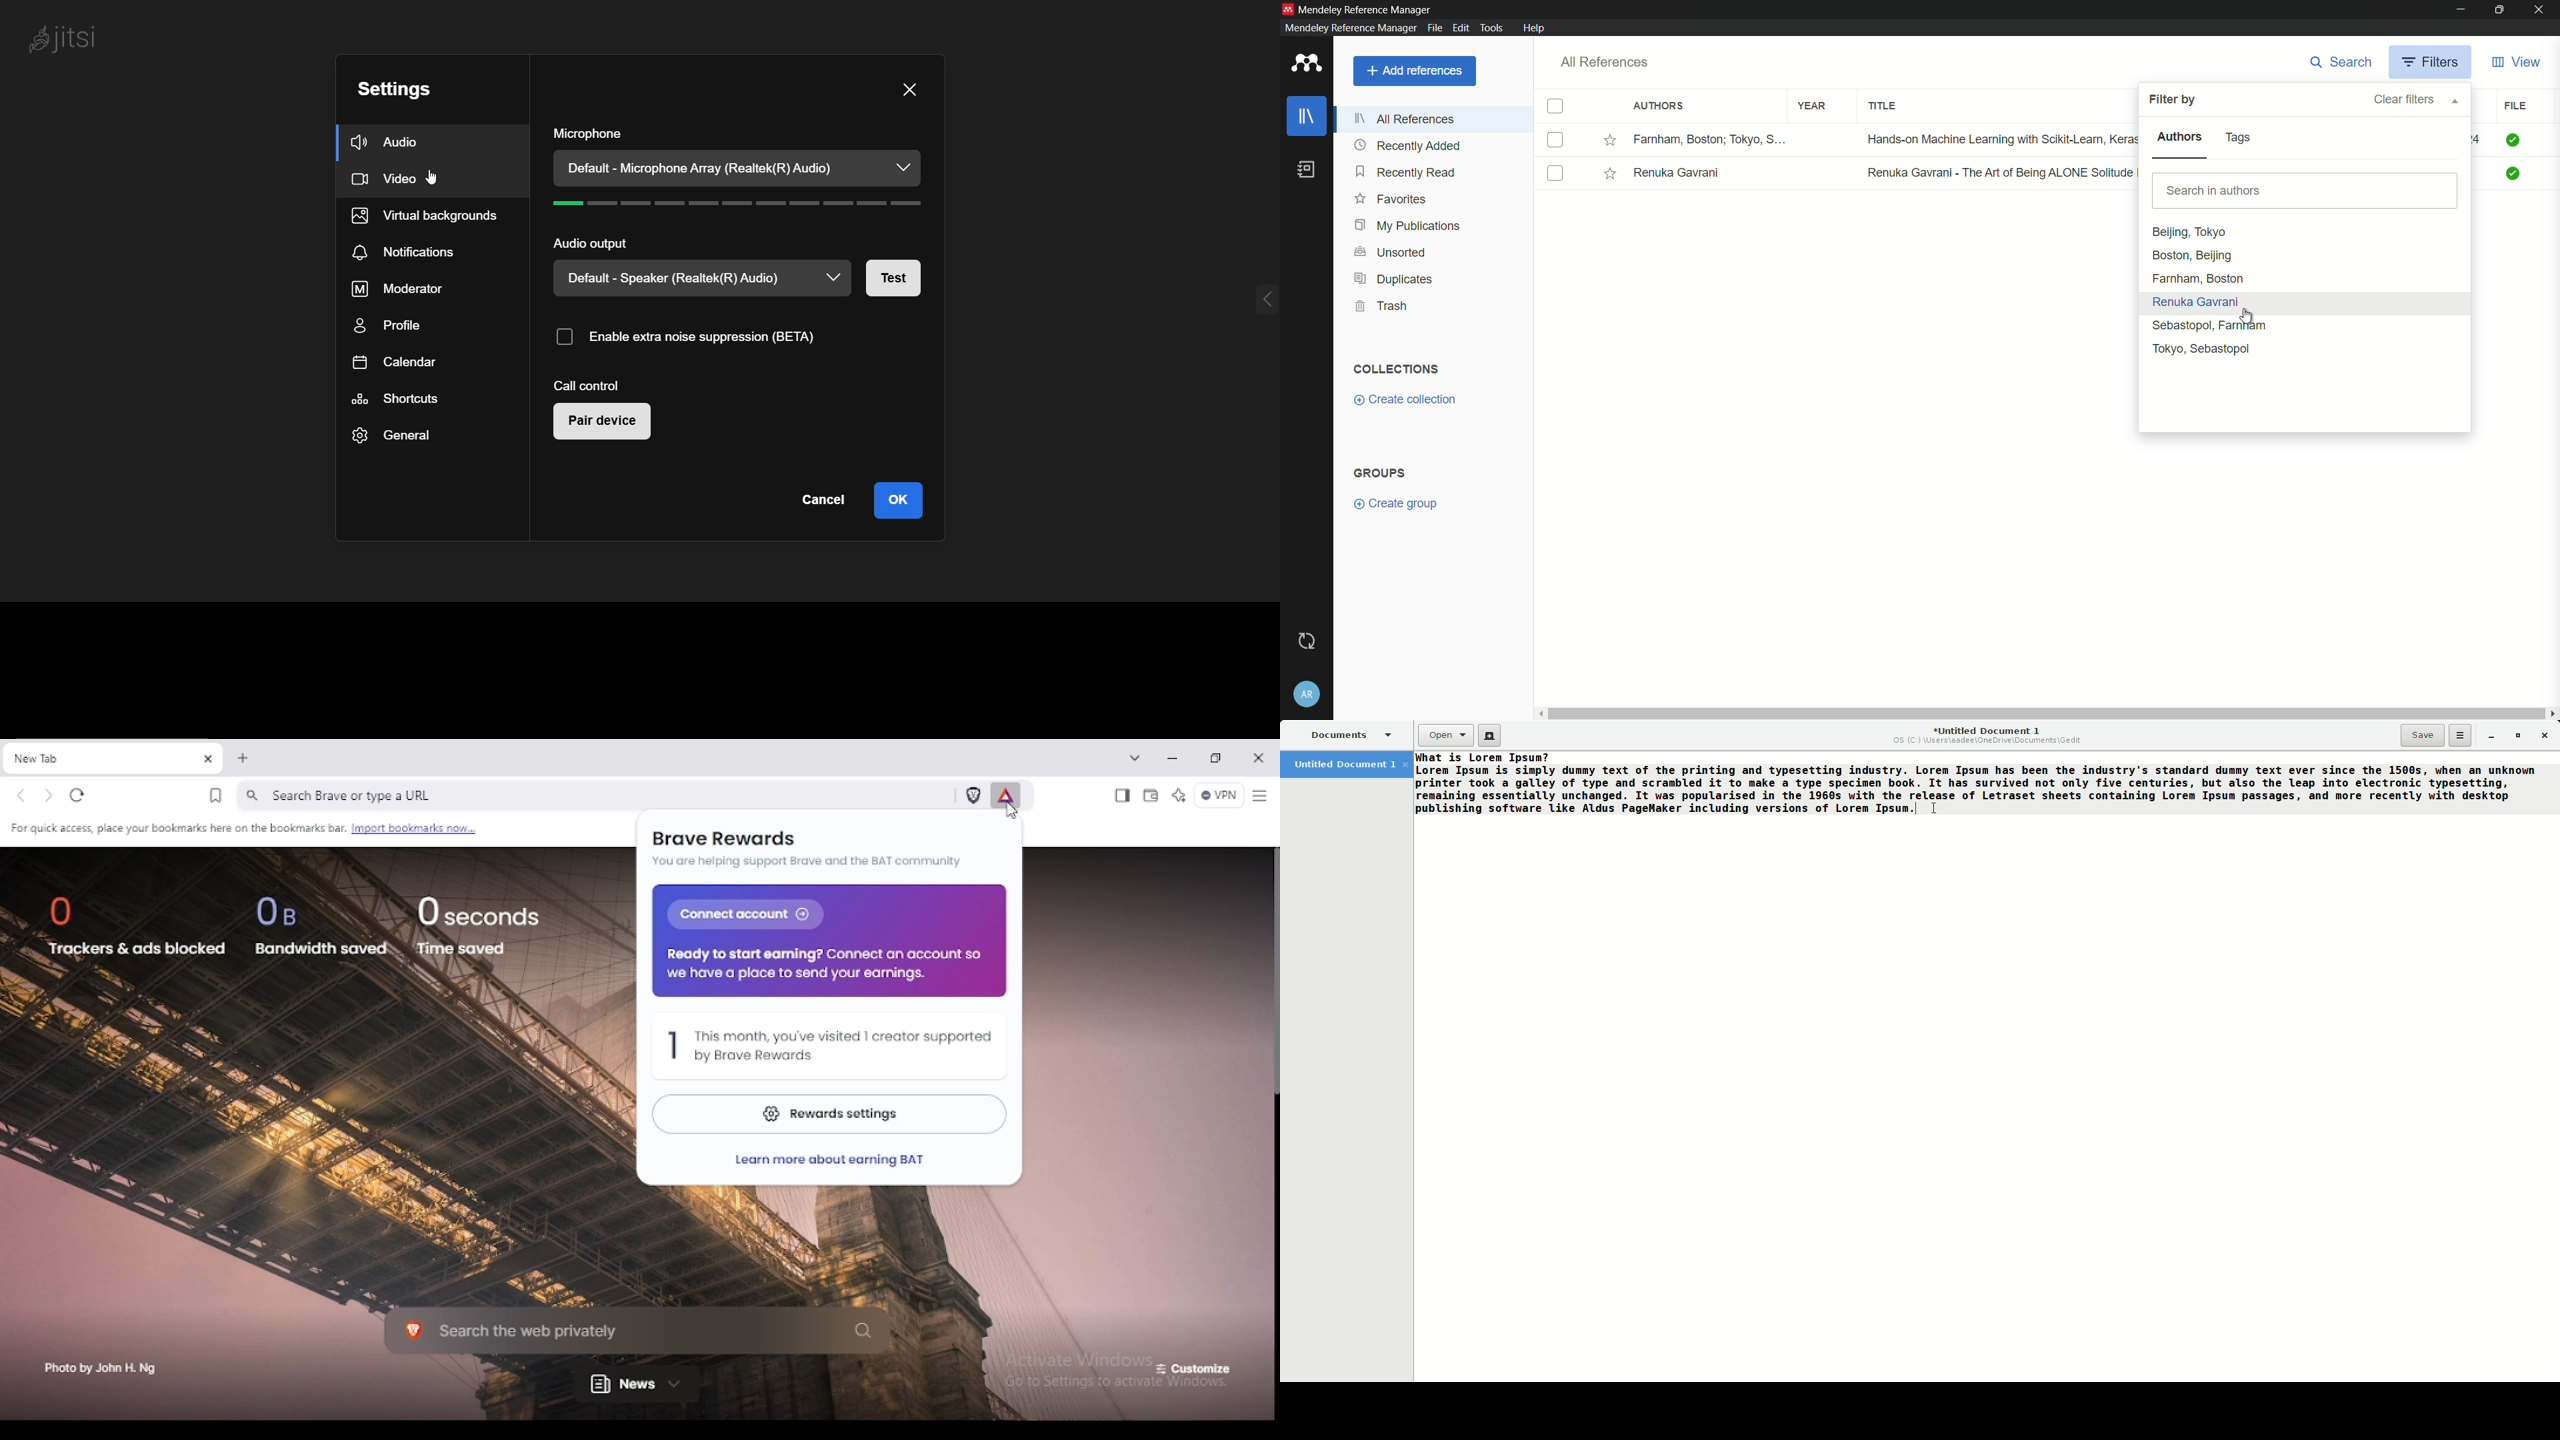  I want to click on maximize, so click(2498, 9).